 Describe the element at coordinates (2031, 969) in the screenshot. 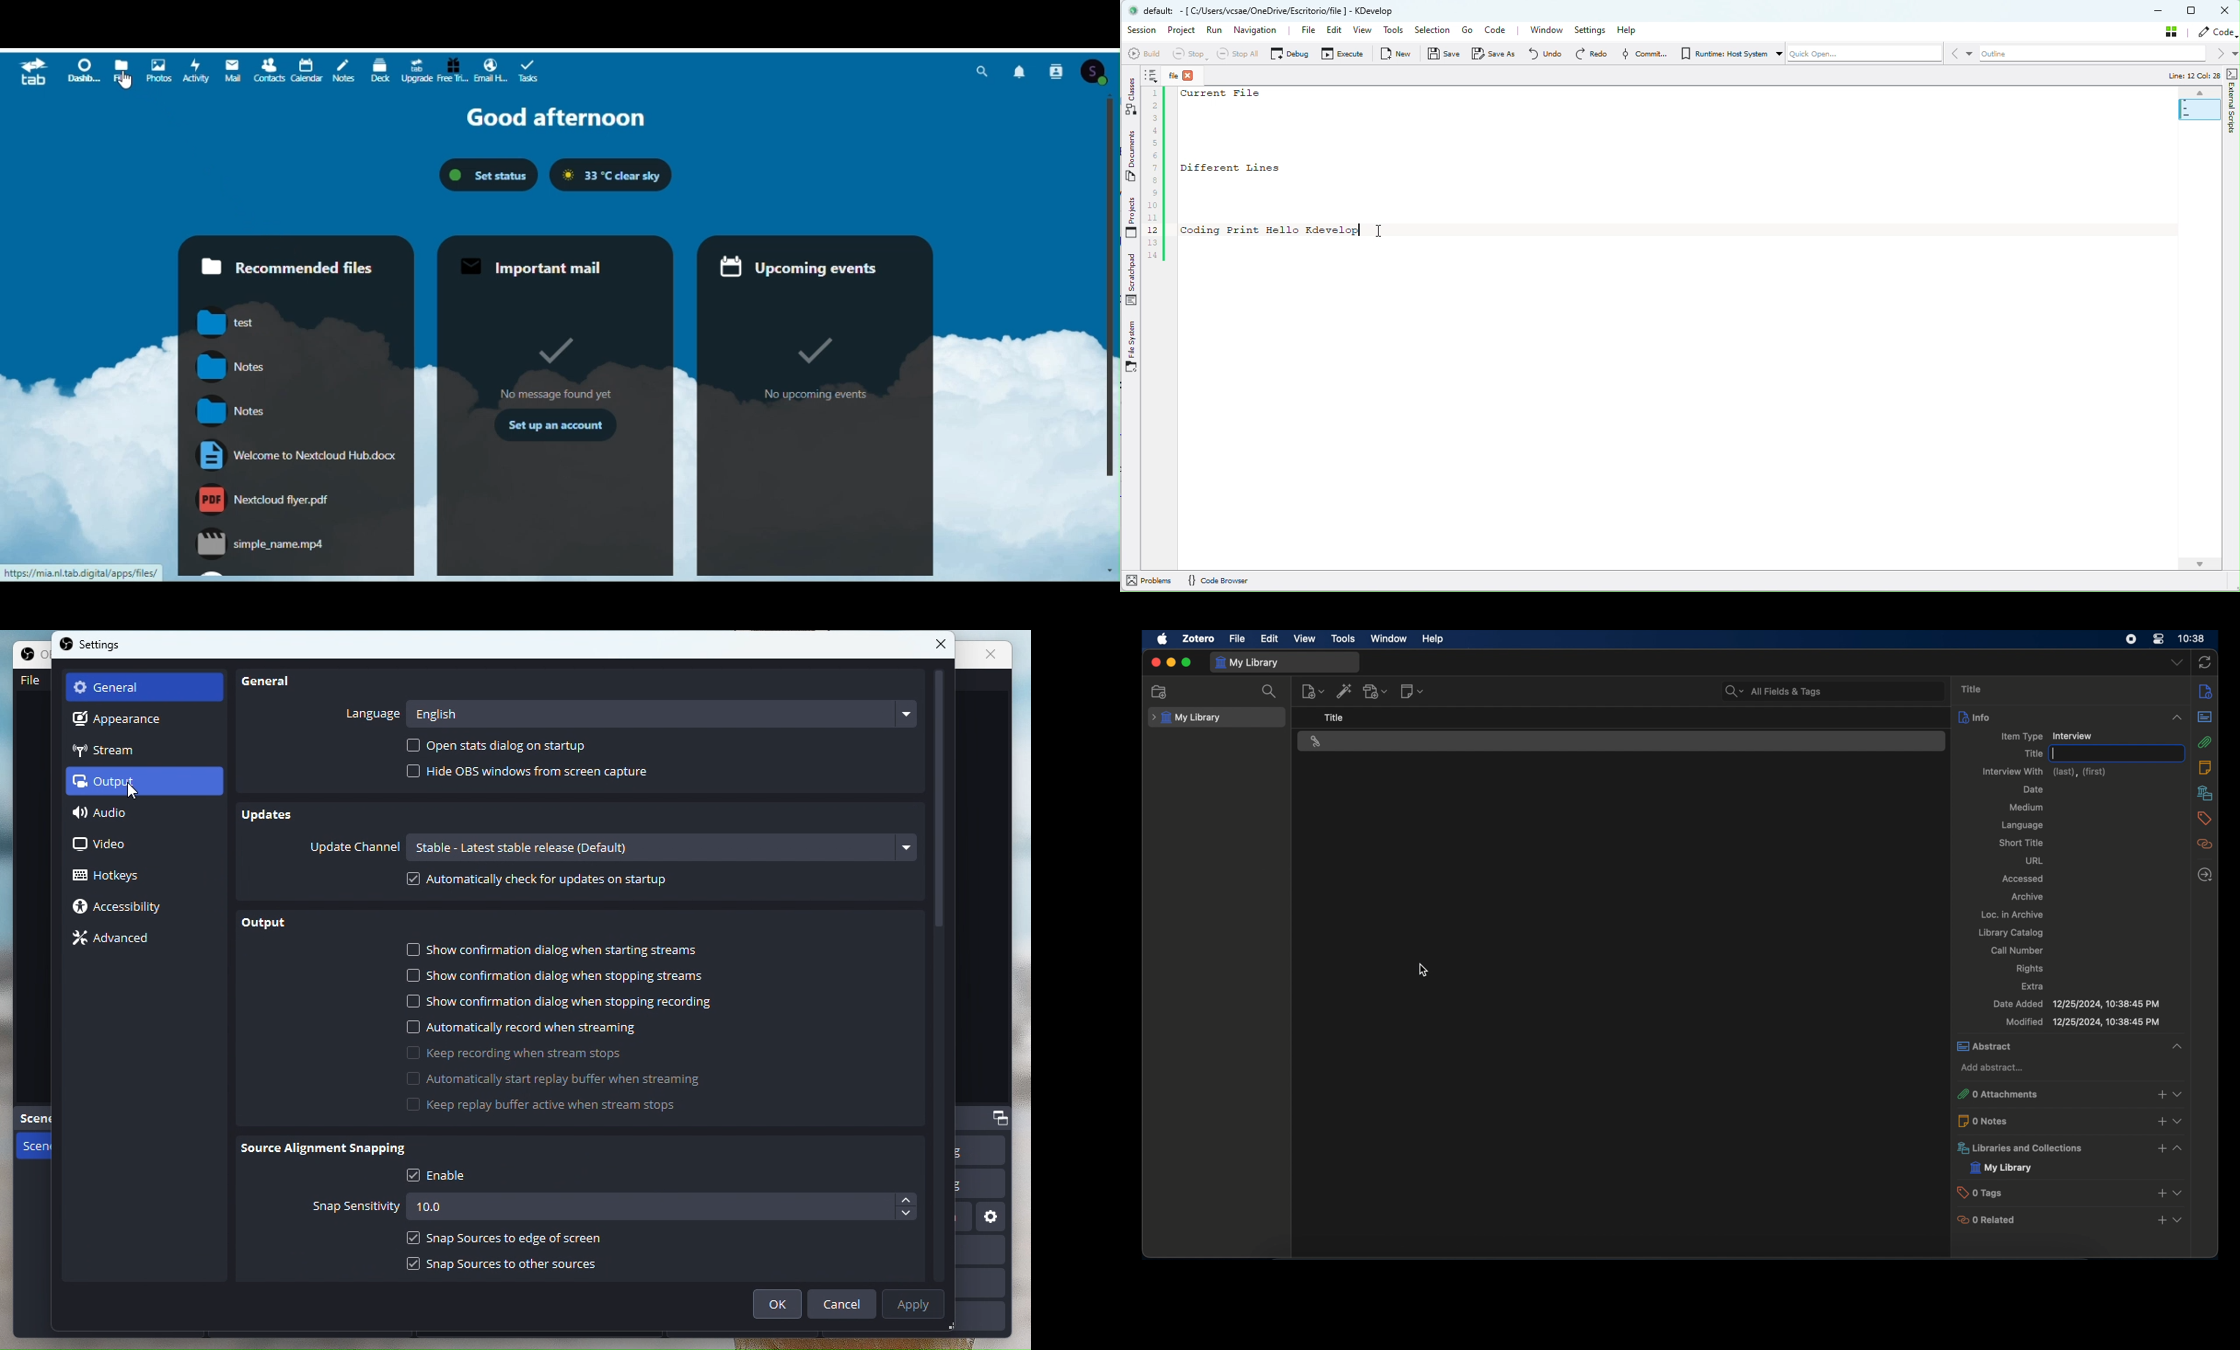

I see `rights` at that location.